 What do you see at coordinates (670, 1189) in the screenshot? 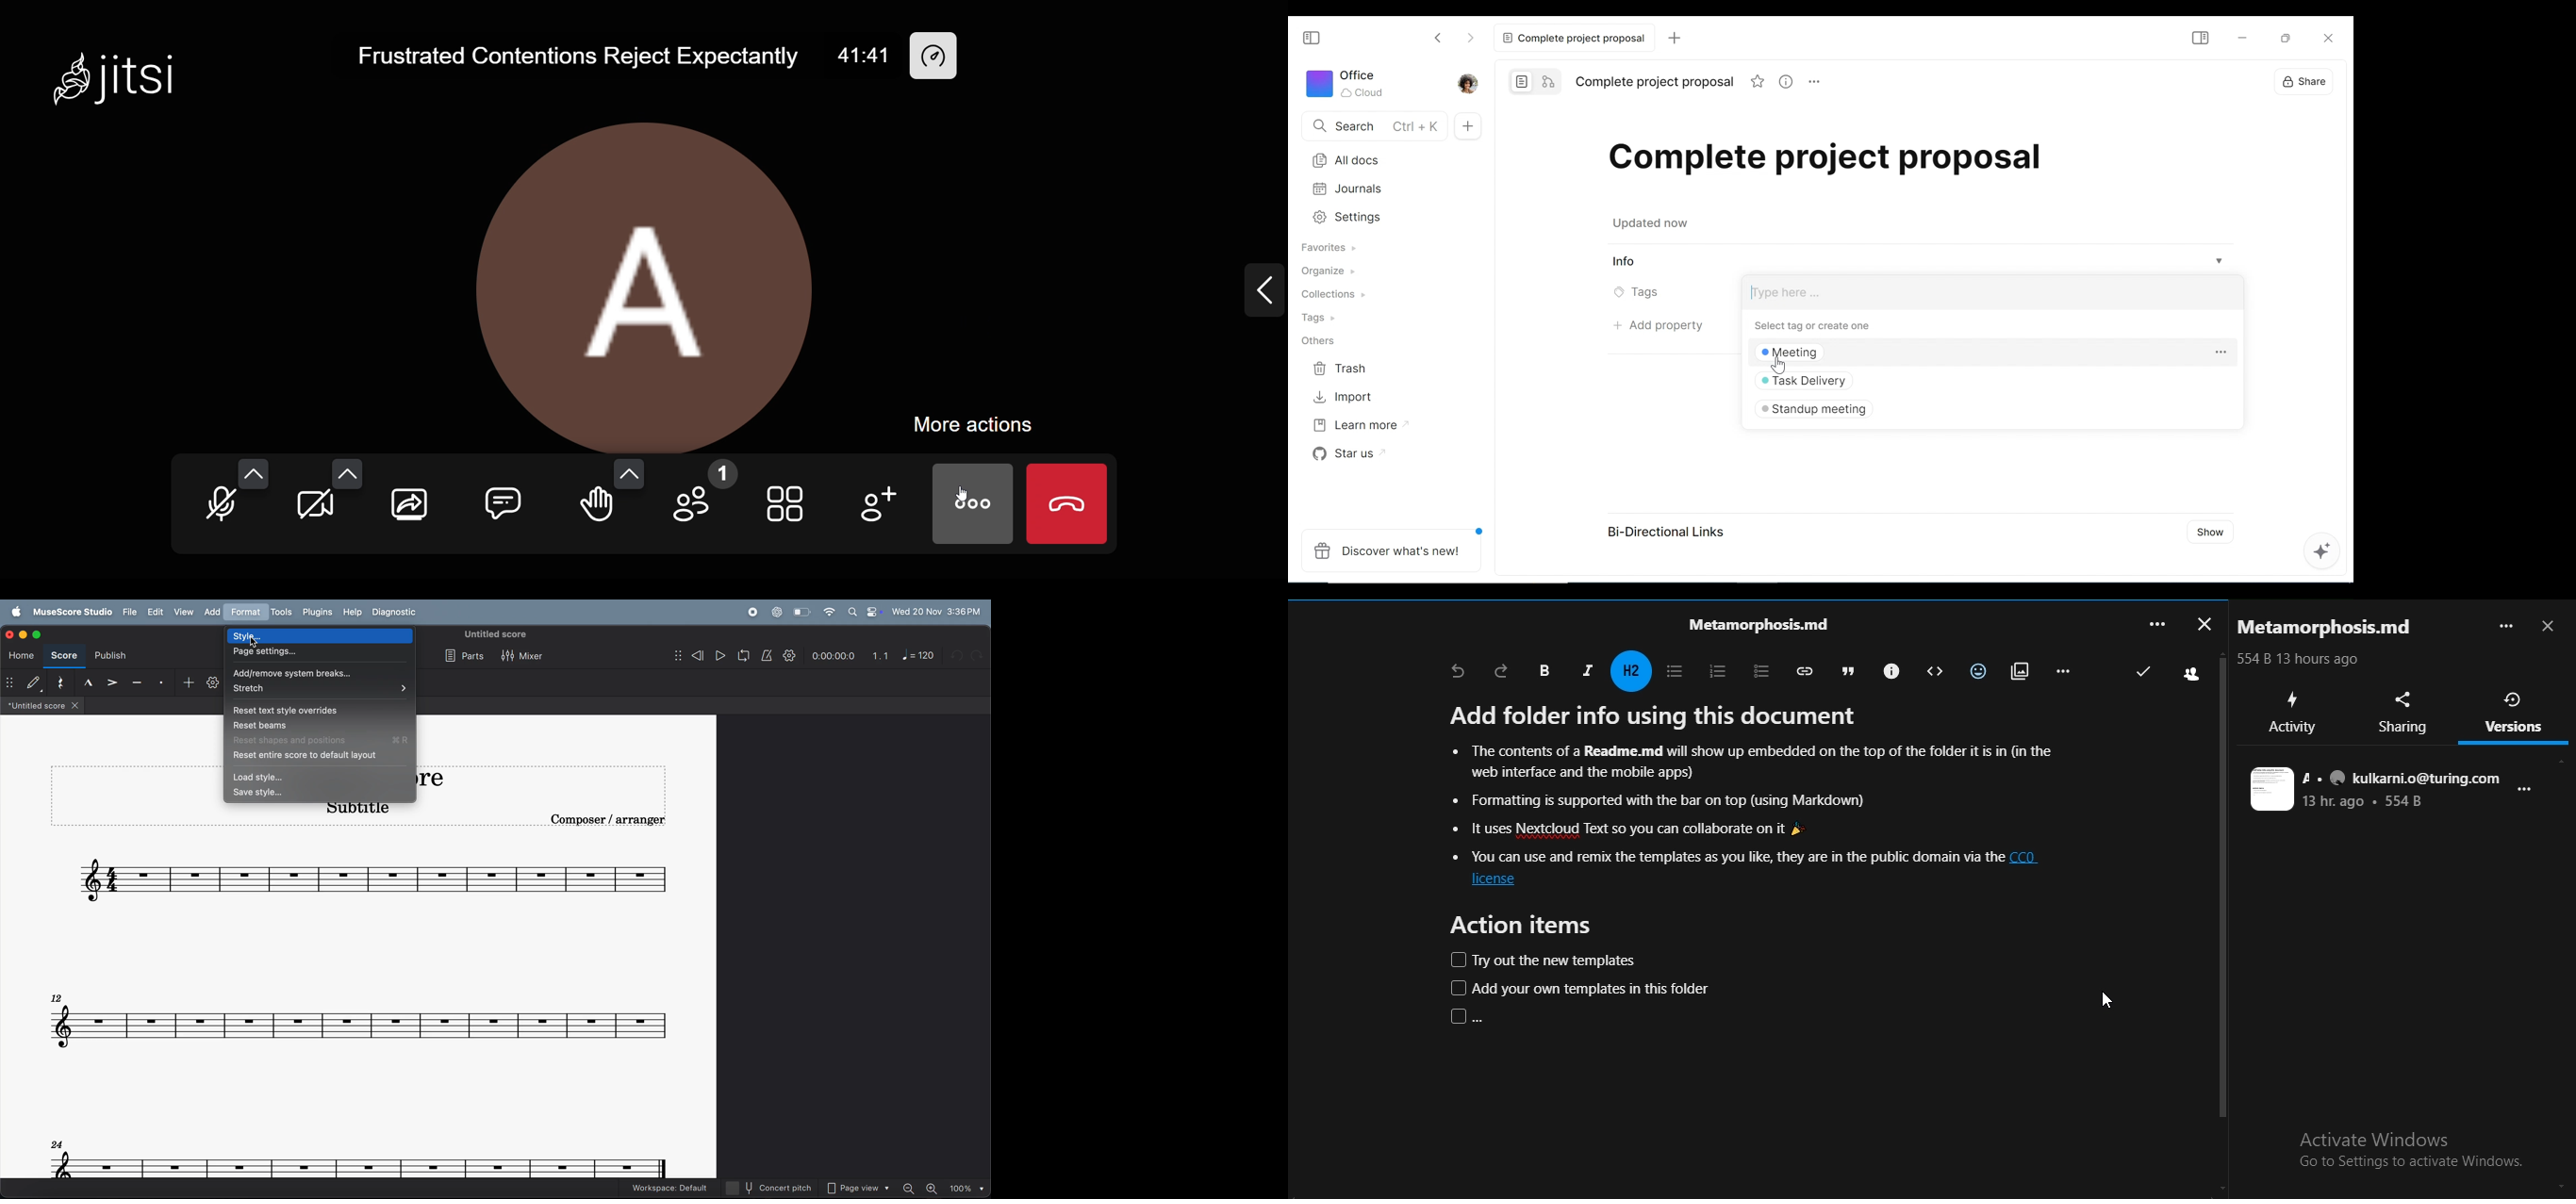
I see `workspace default` at bounding box center [670, 1189].